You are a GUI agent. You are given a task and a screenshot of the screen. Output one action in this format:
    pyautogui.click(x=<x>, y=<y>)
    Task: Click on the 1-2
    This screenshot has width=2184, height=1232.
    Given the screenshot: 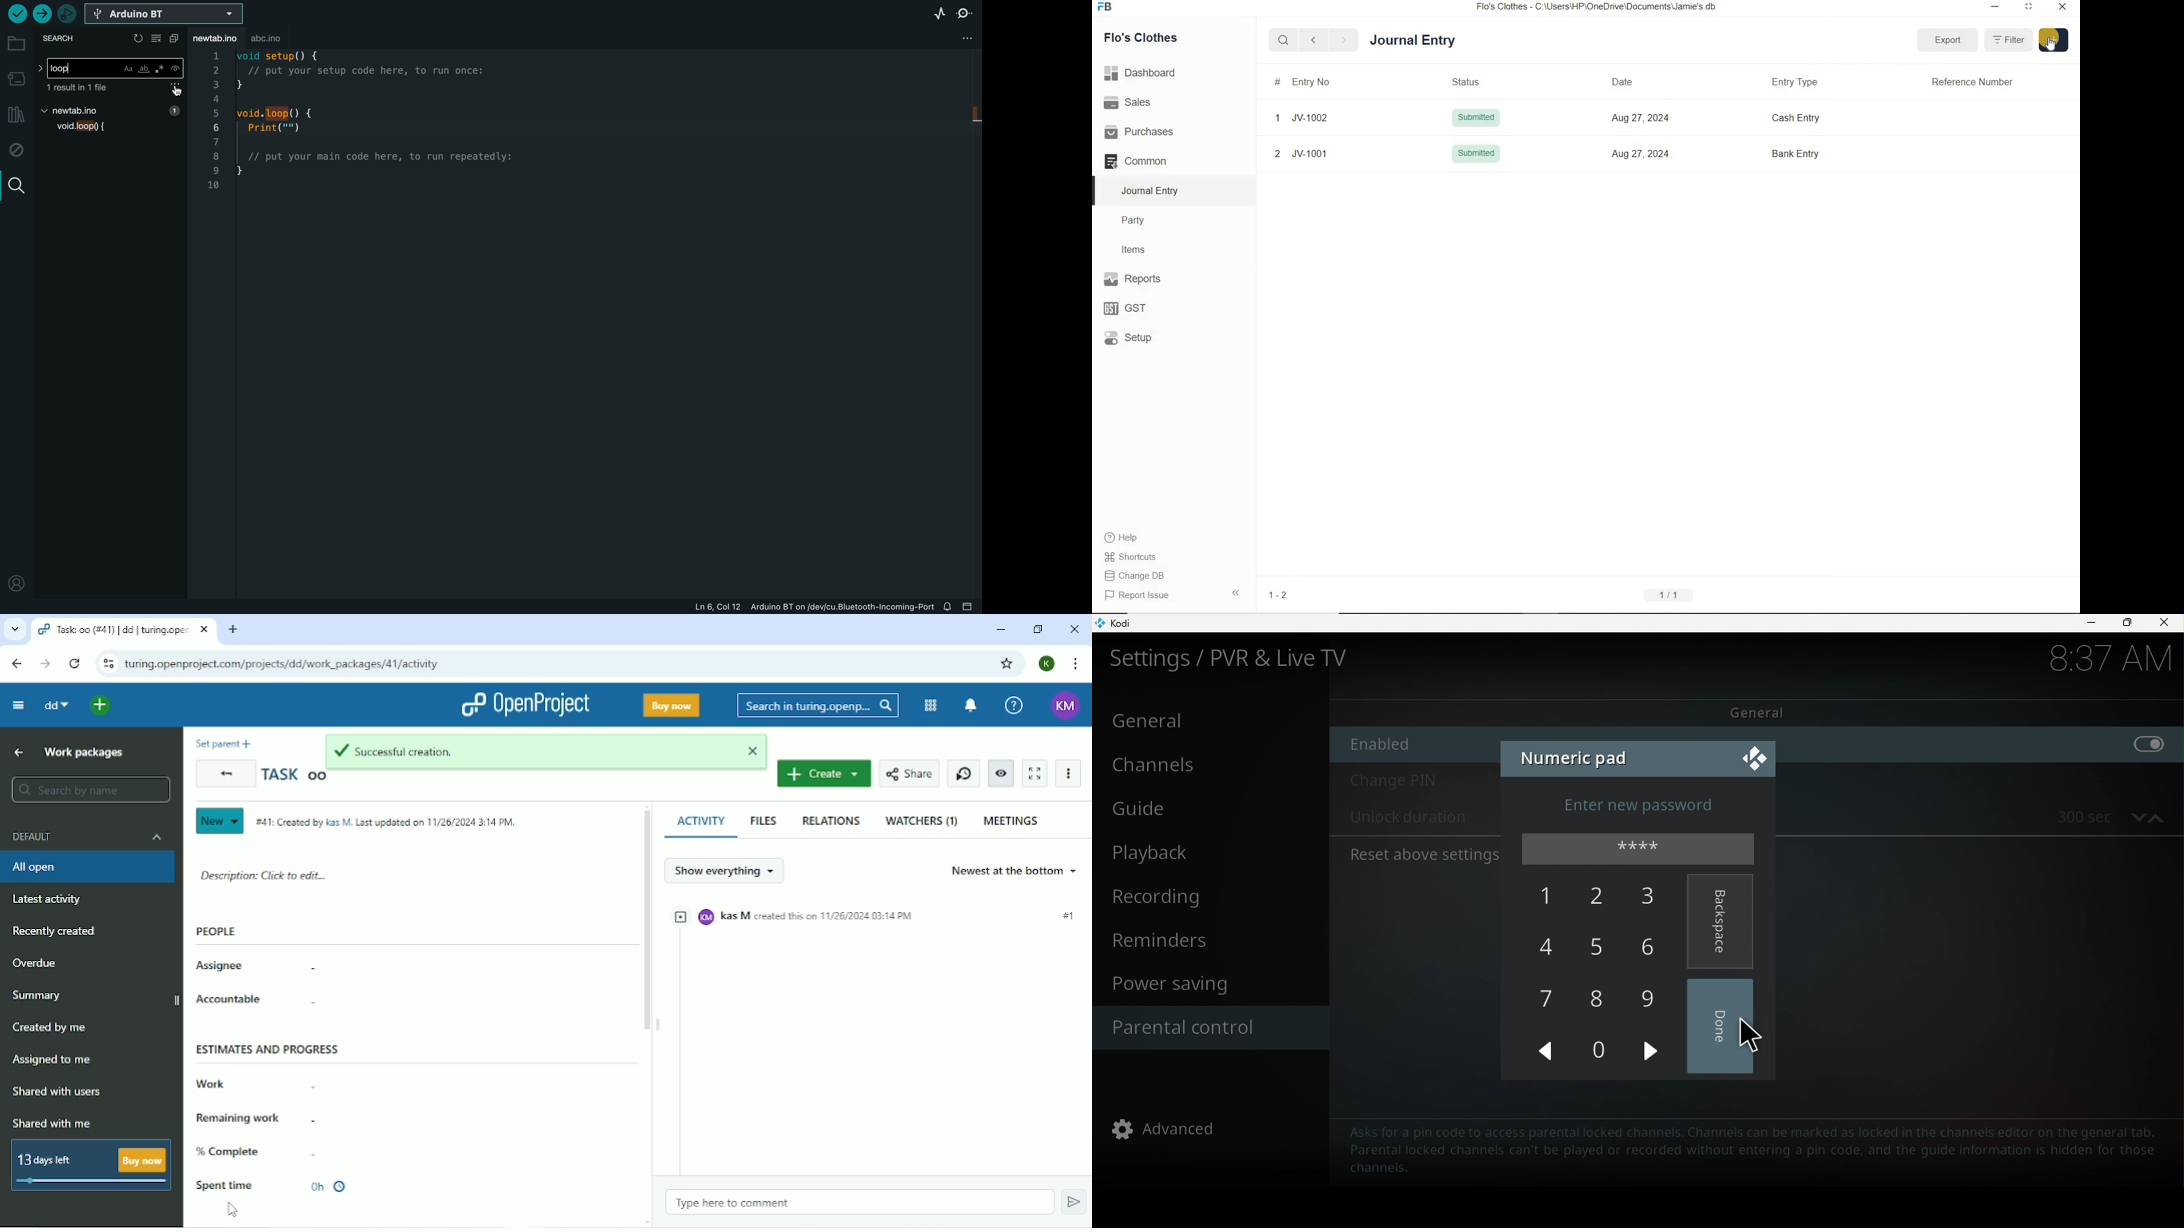 What is the action you would take?
    pyautogui.click(x=1280, y=595)
    